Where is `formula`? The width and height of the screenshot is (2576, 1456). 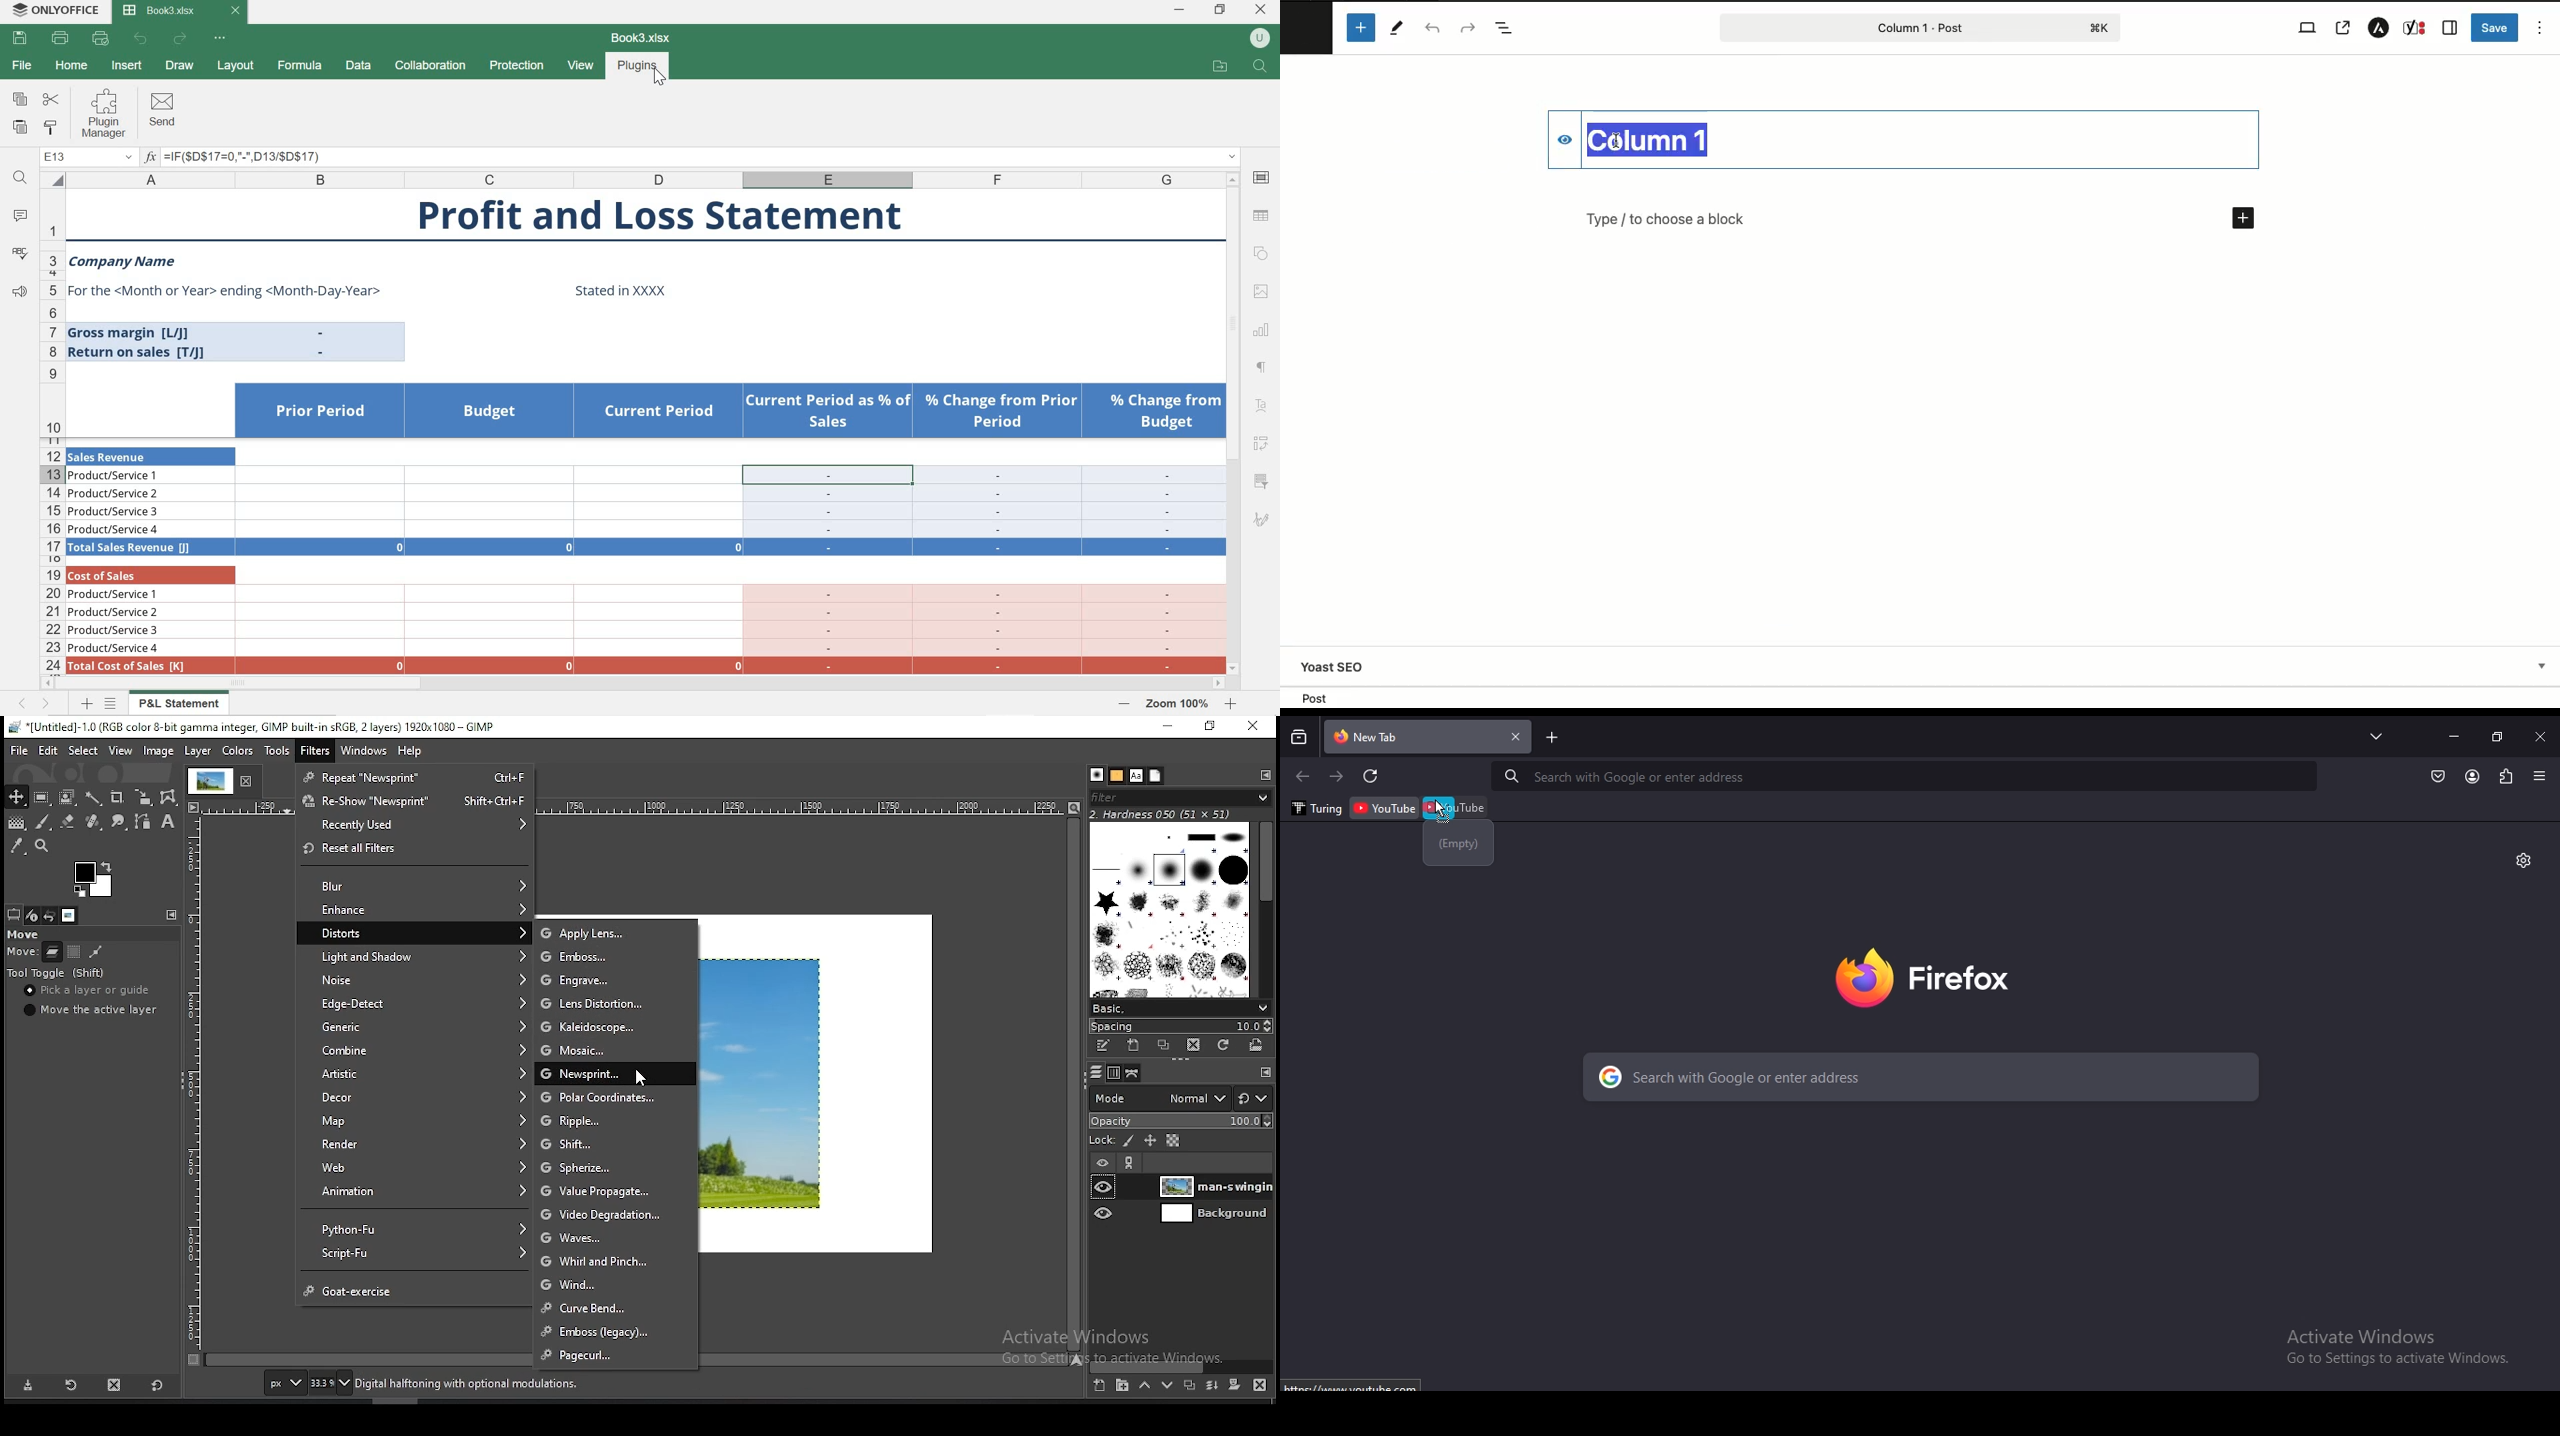
formula is located at coordinates (301, 67).